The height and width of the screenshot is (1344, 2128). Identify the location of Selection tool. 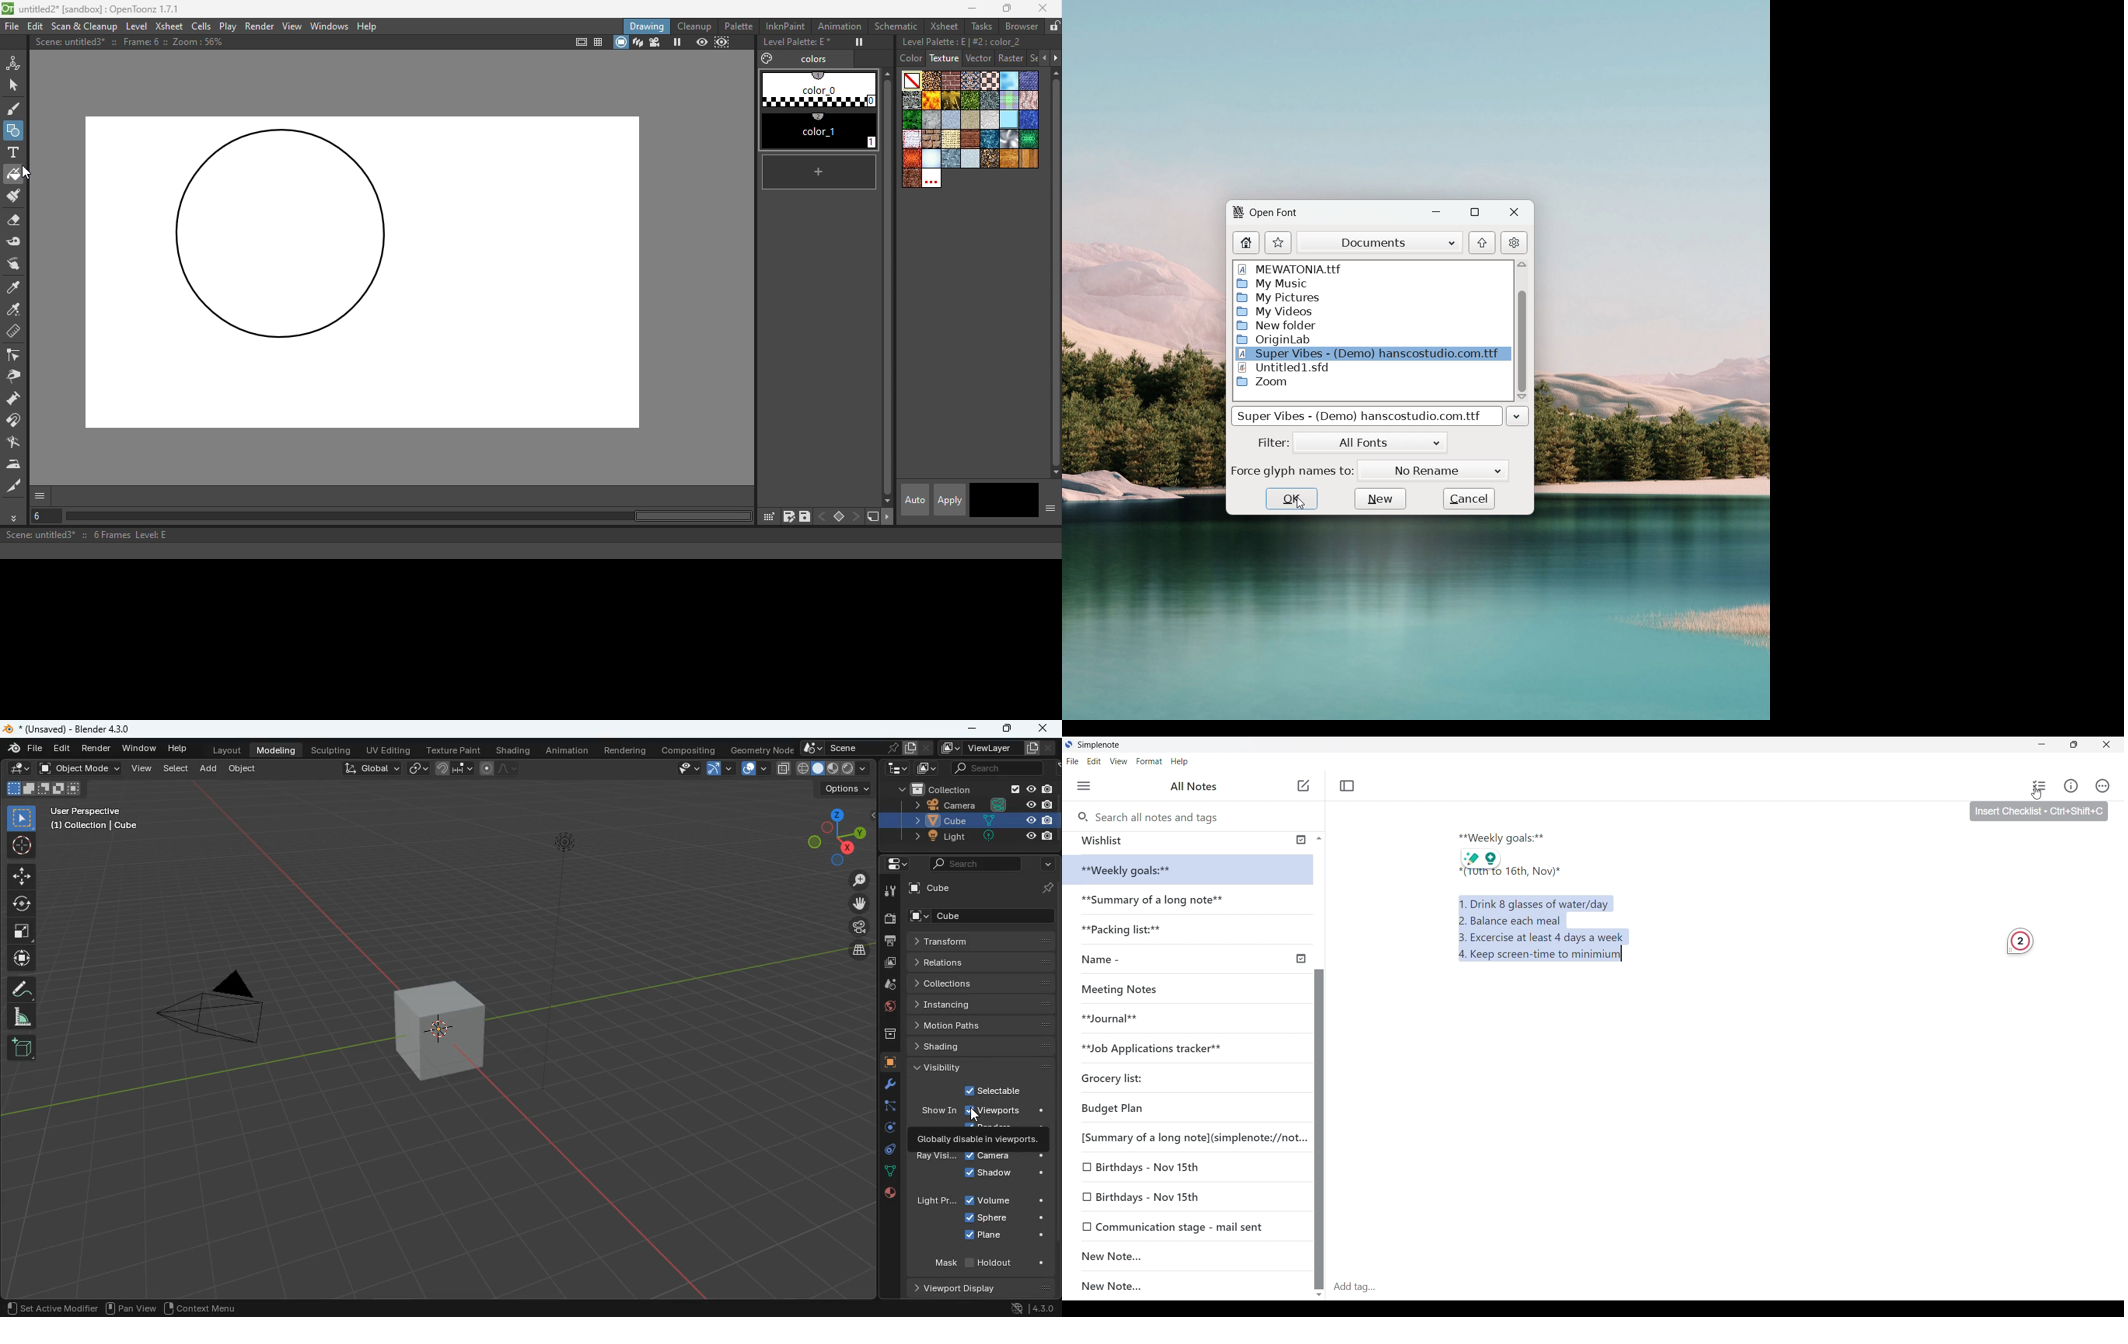
(16, 88).